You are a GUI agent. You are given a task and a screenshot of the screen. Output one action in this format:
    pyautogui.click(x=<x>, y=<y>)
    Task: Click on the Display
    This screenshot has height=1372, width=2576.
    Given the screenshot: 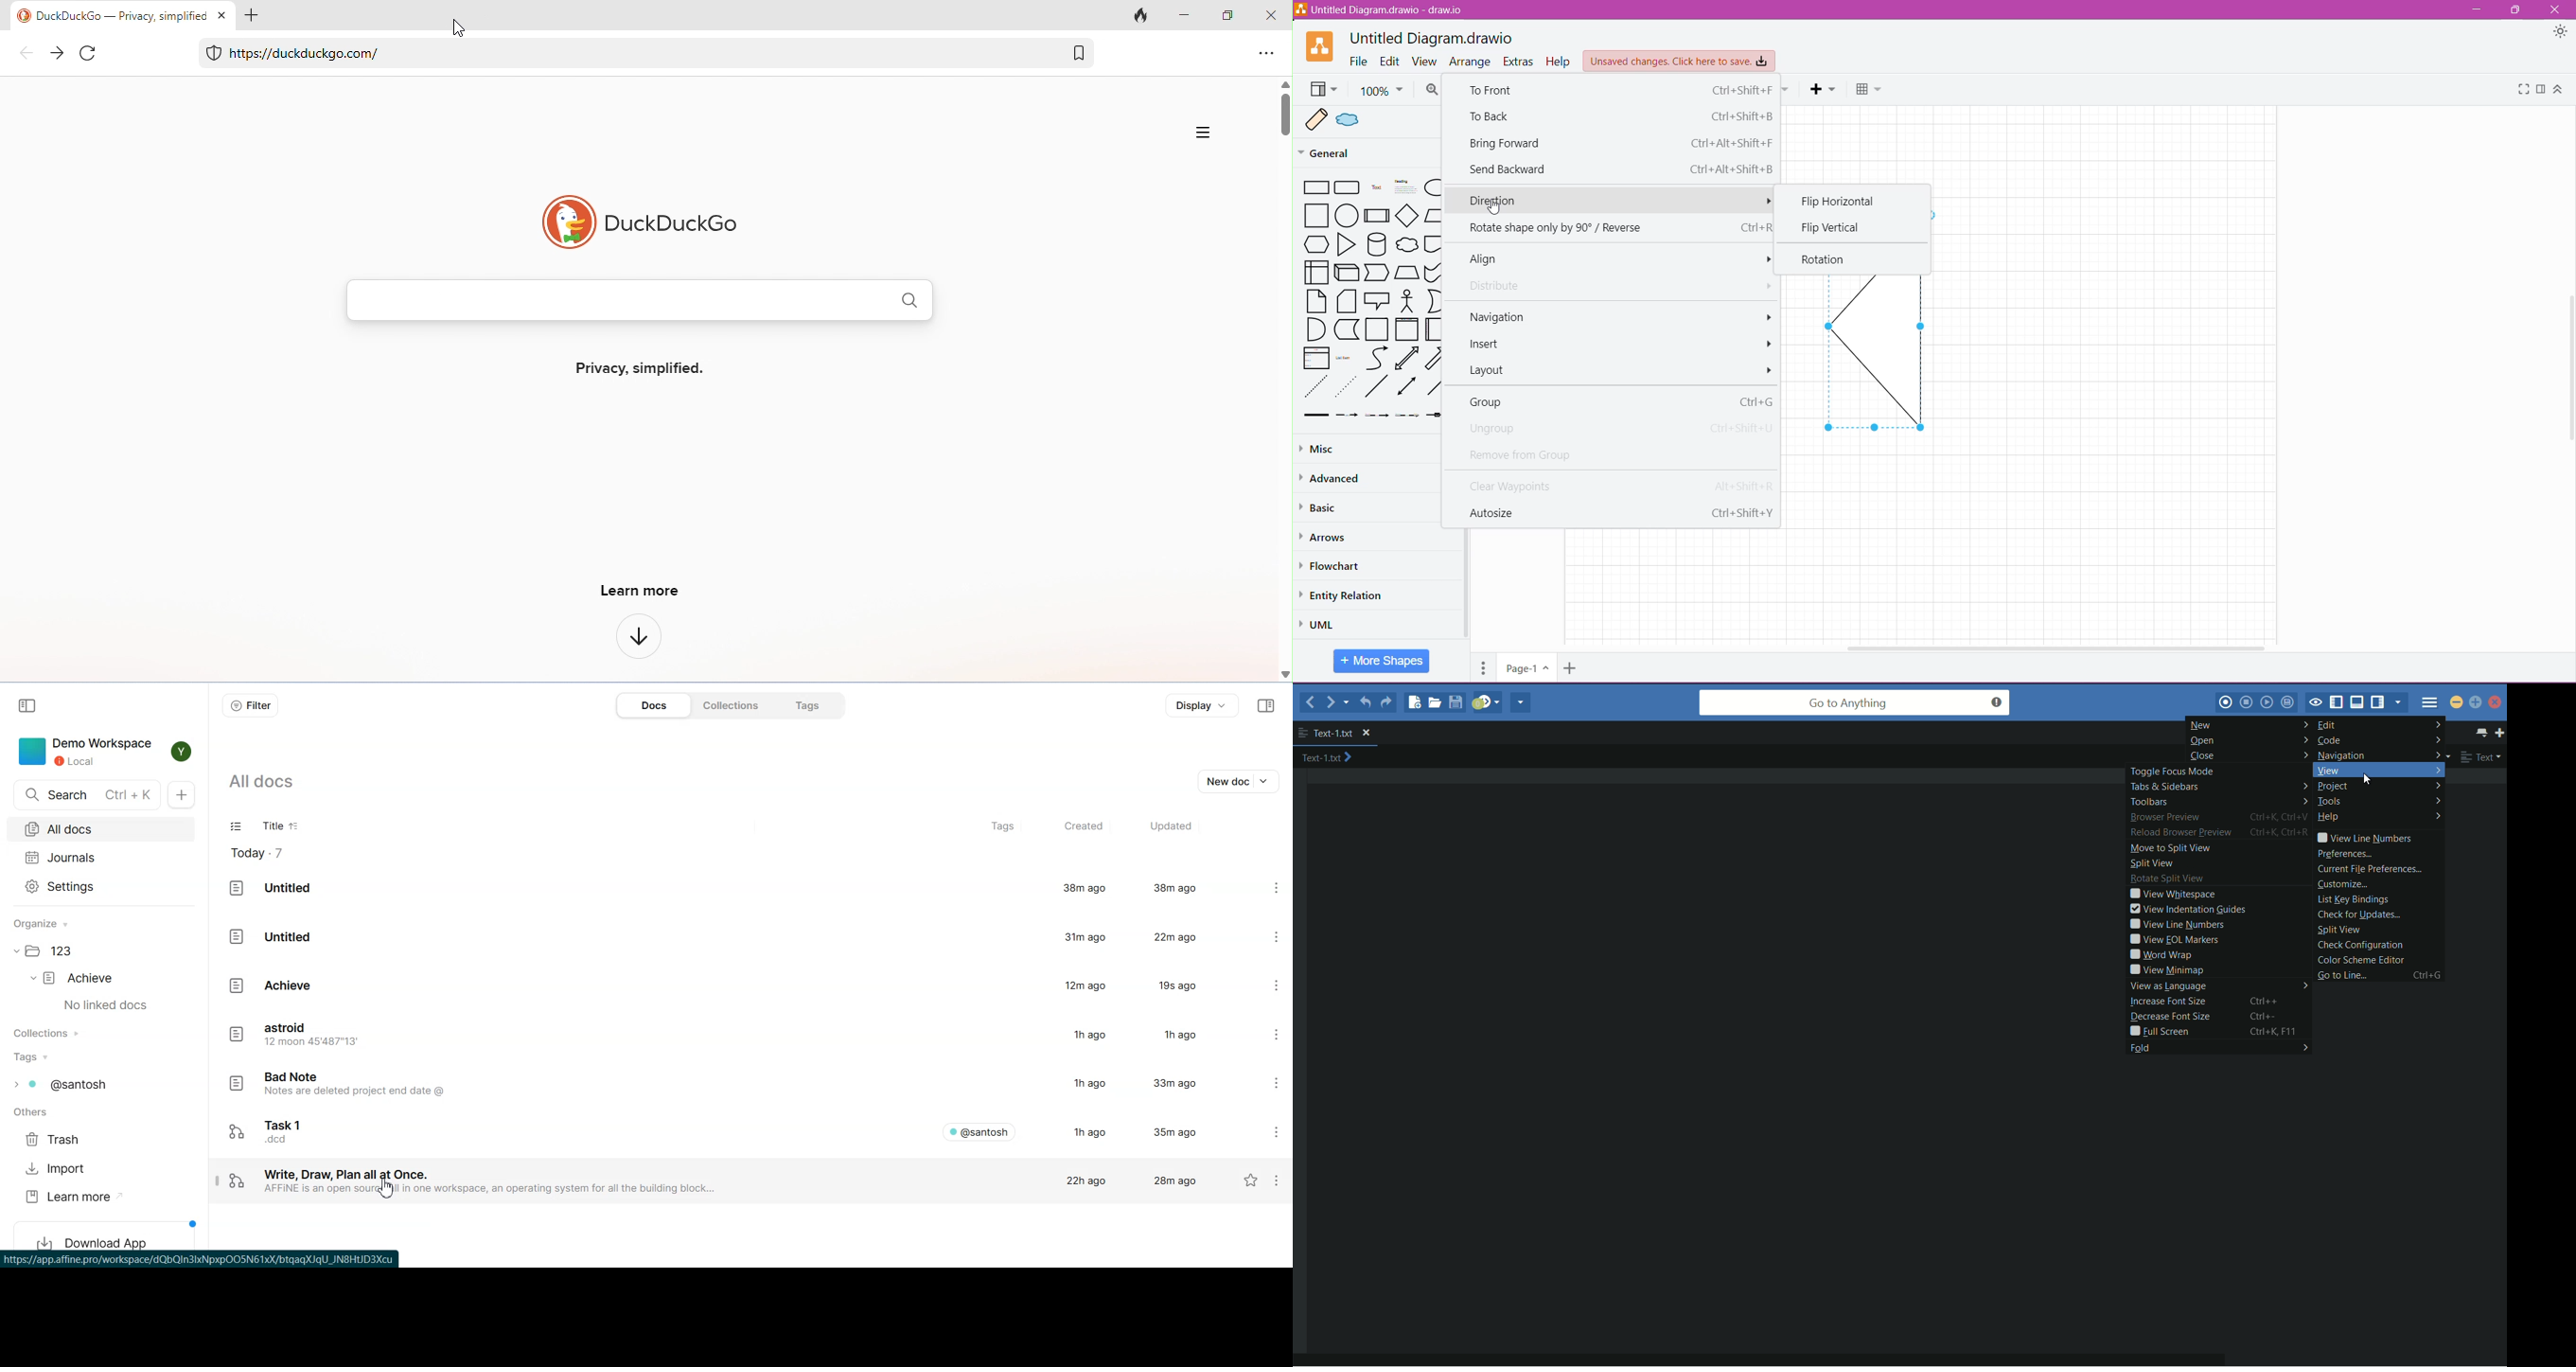 What is the action you would take?
    pyautogui.click(x=1203, y=706)
    